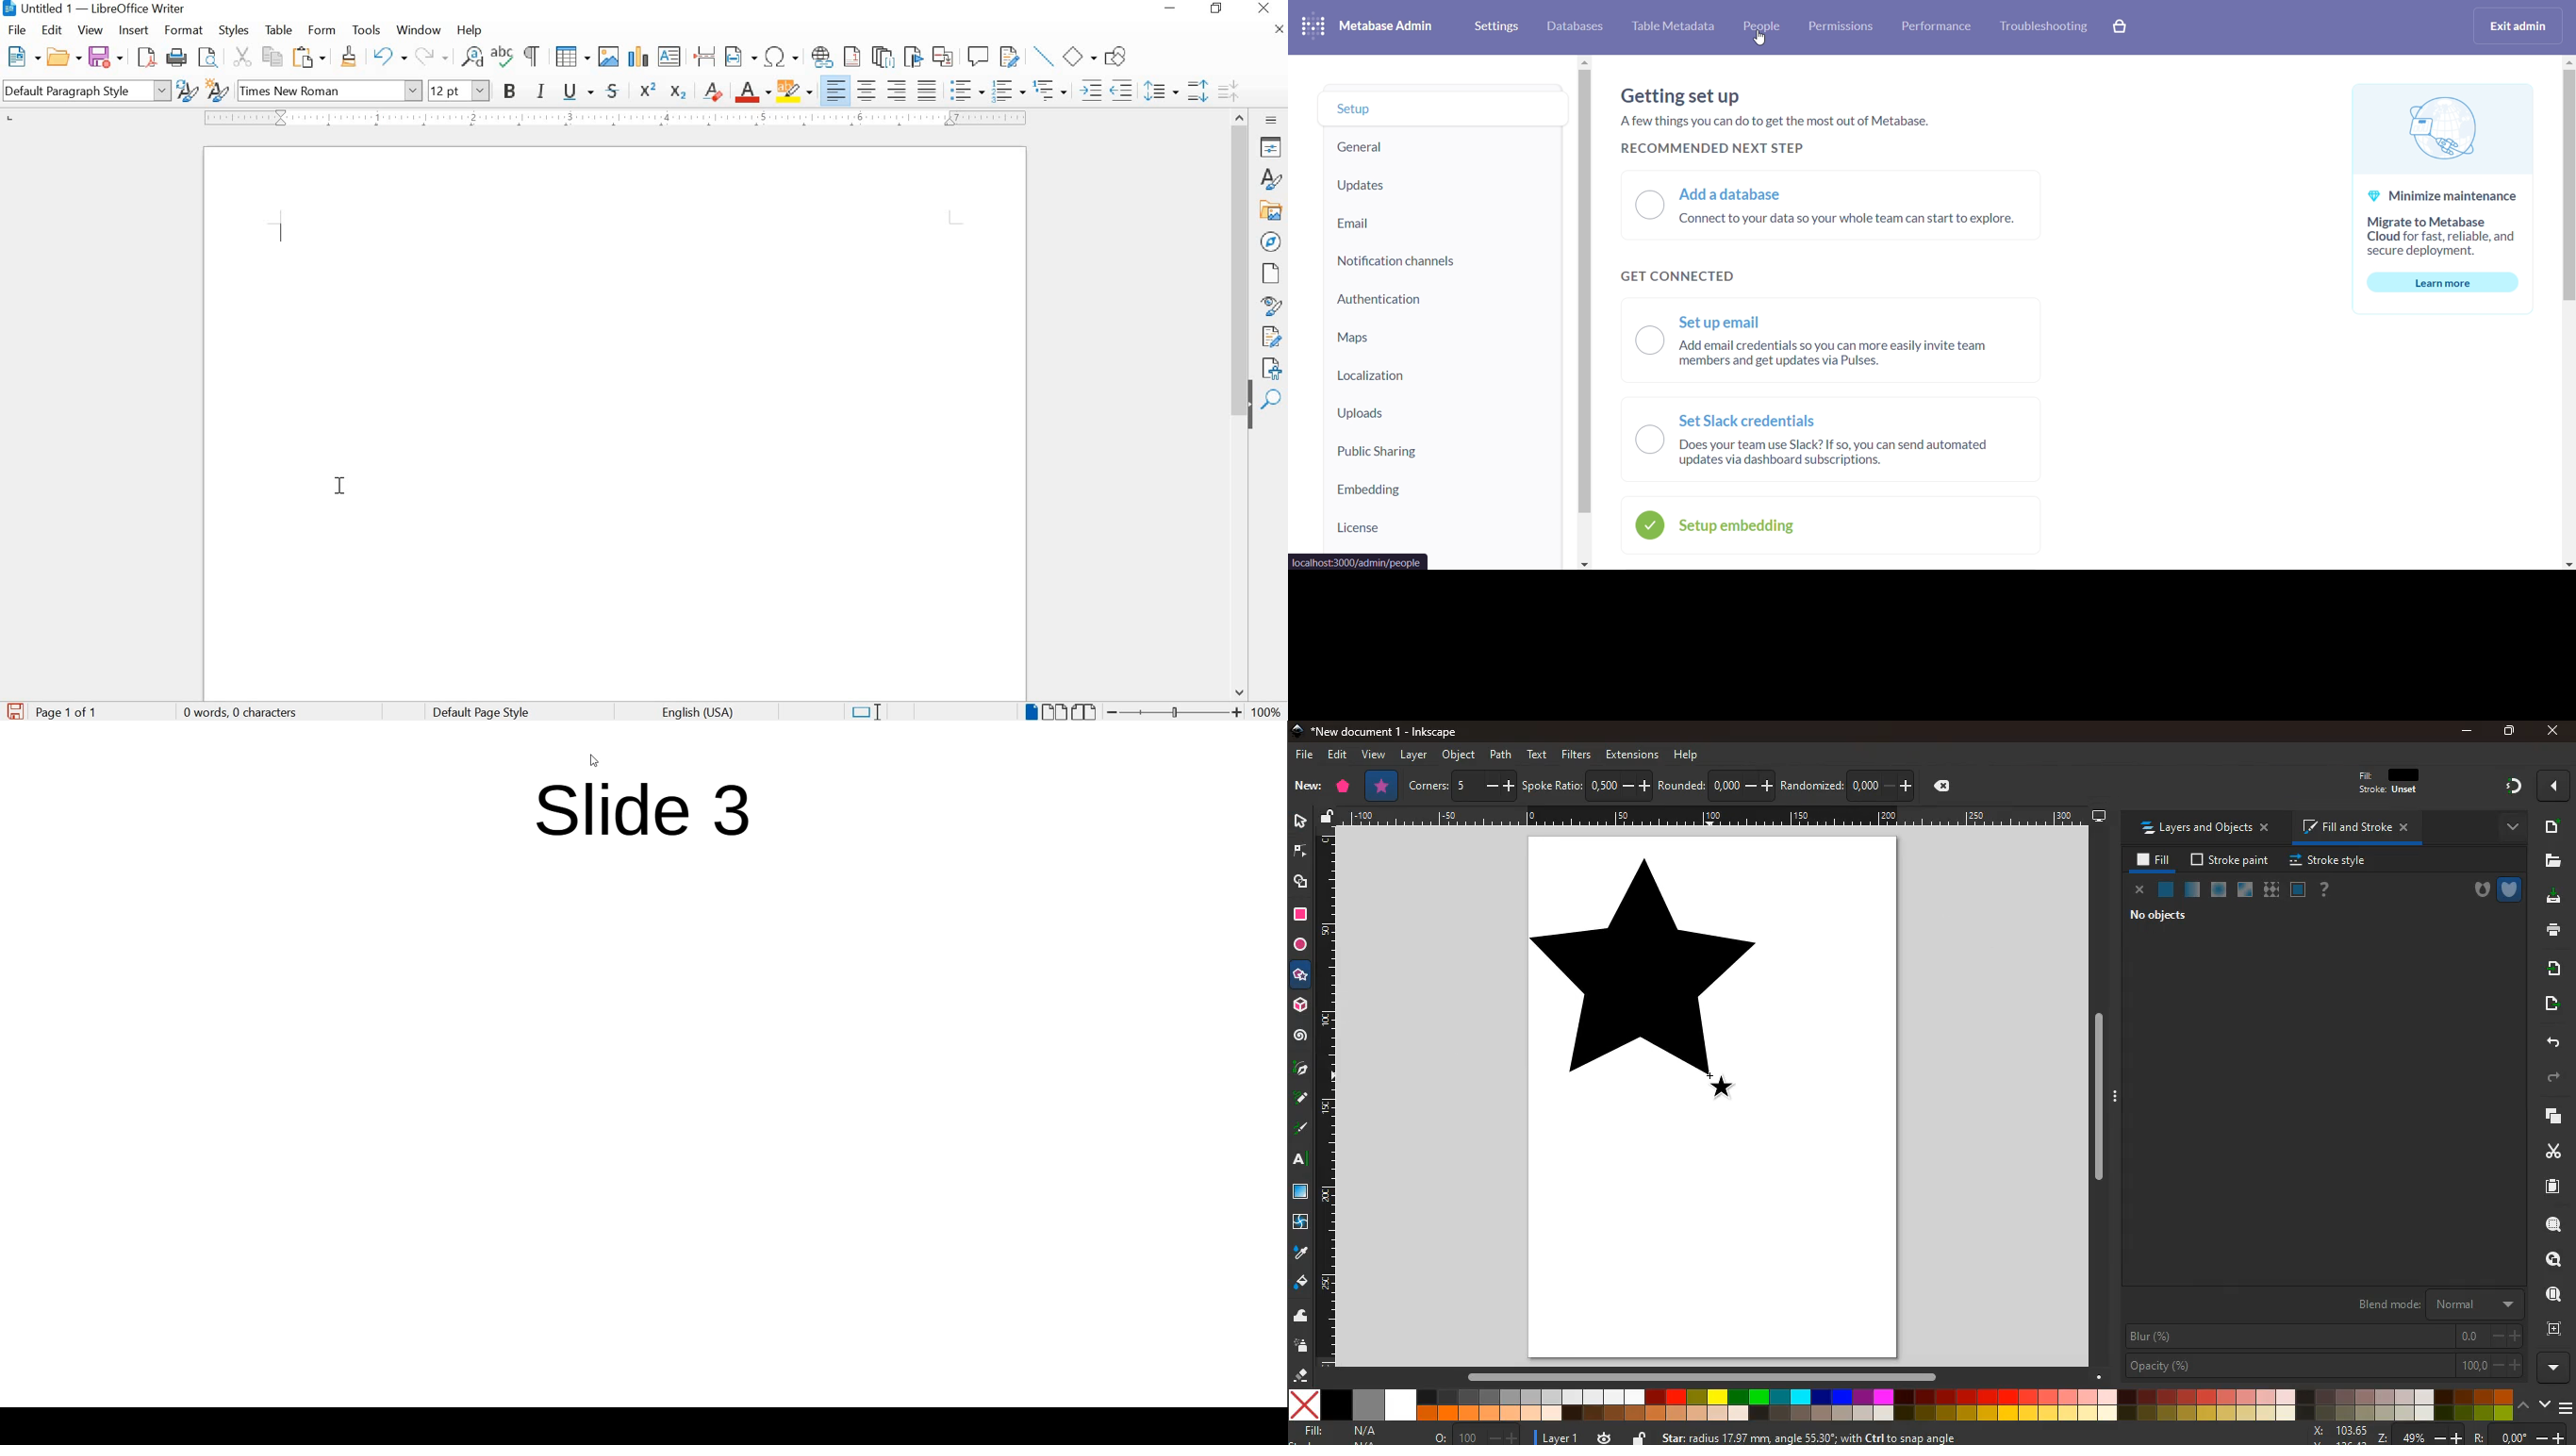 This screenshot has width=2576, height=1456. I want to click on PAGE VIEW, so click(1061, 710).